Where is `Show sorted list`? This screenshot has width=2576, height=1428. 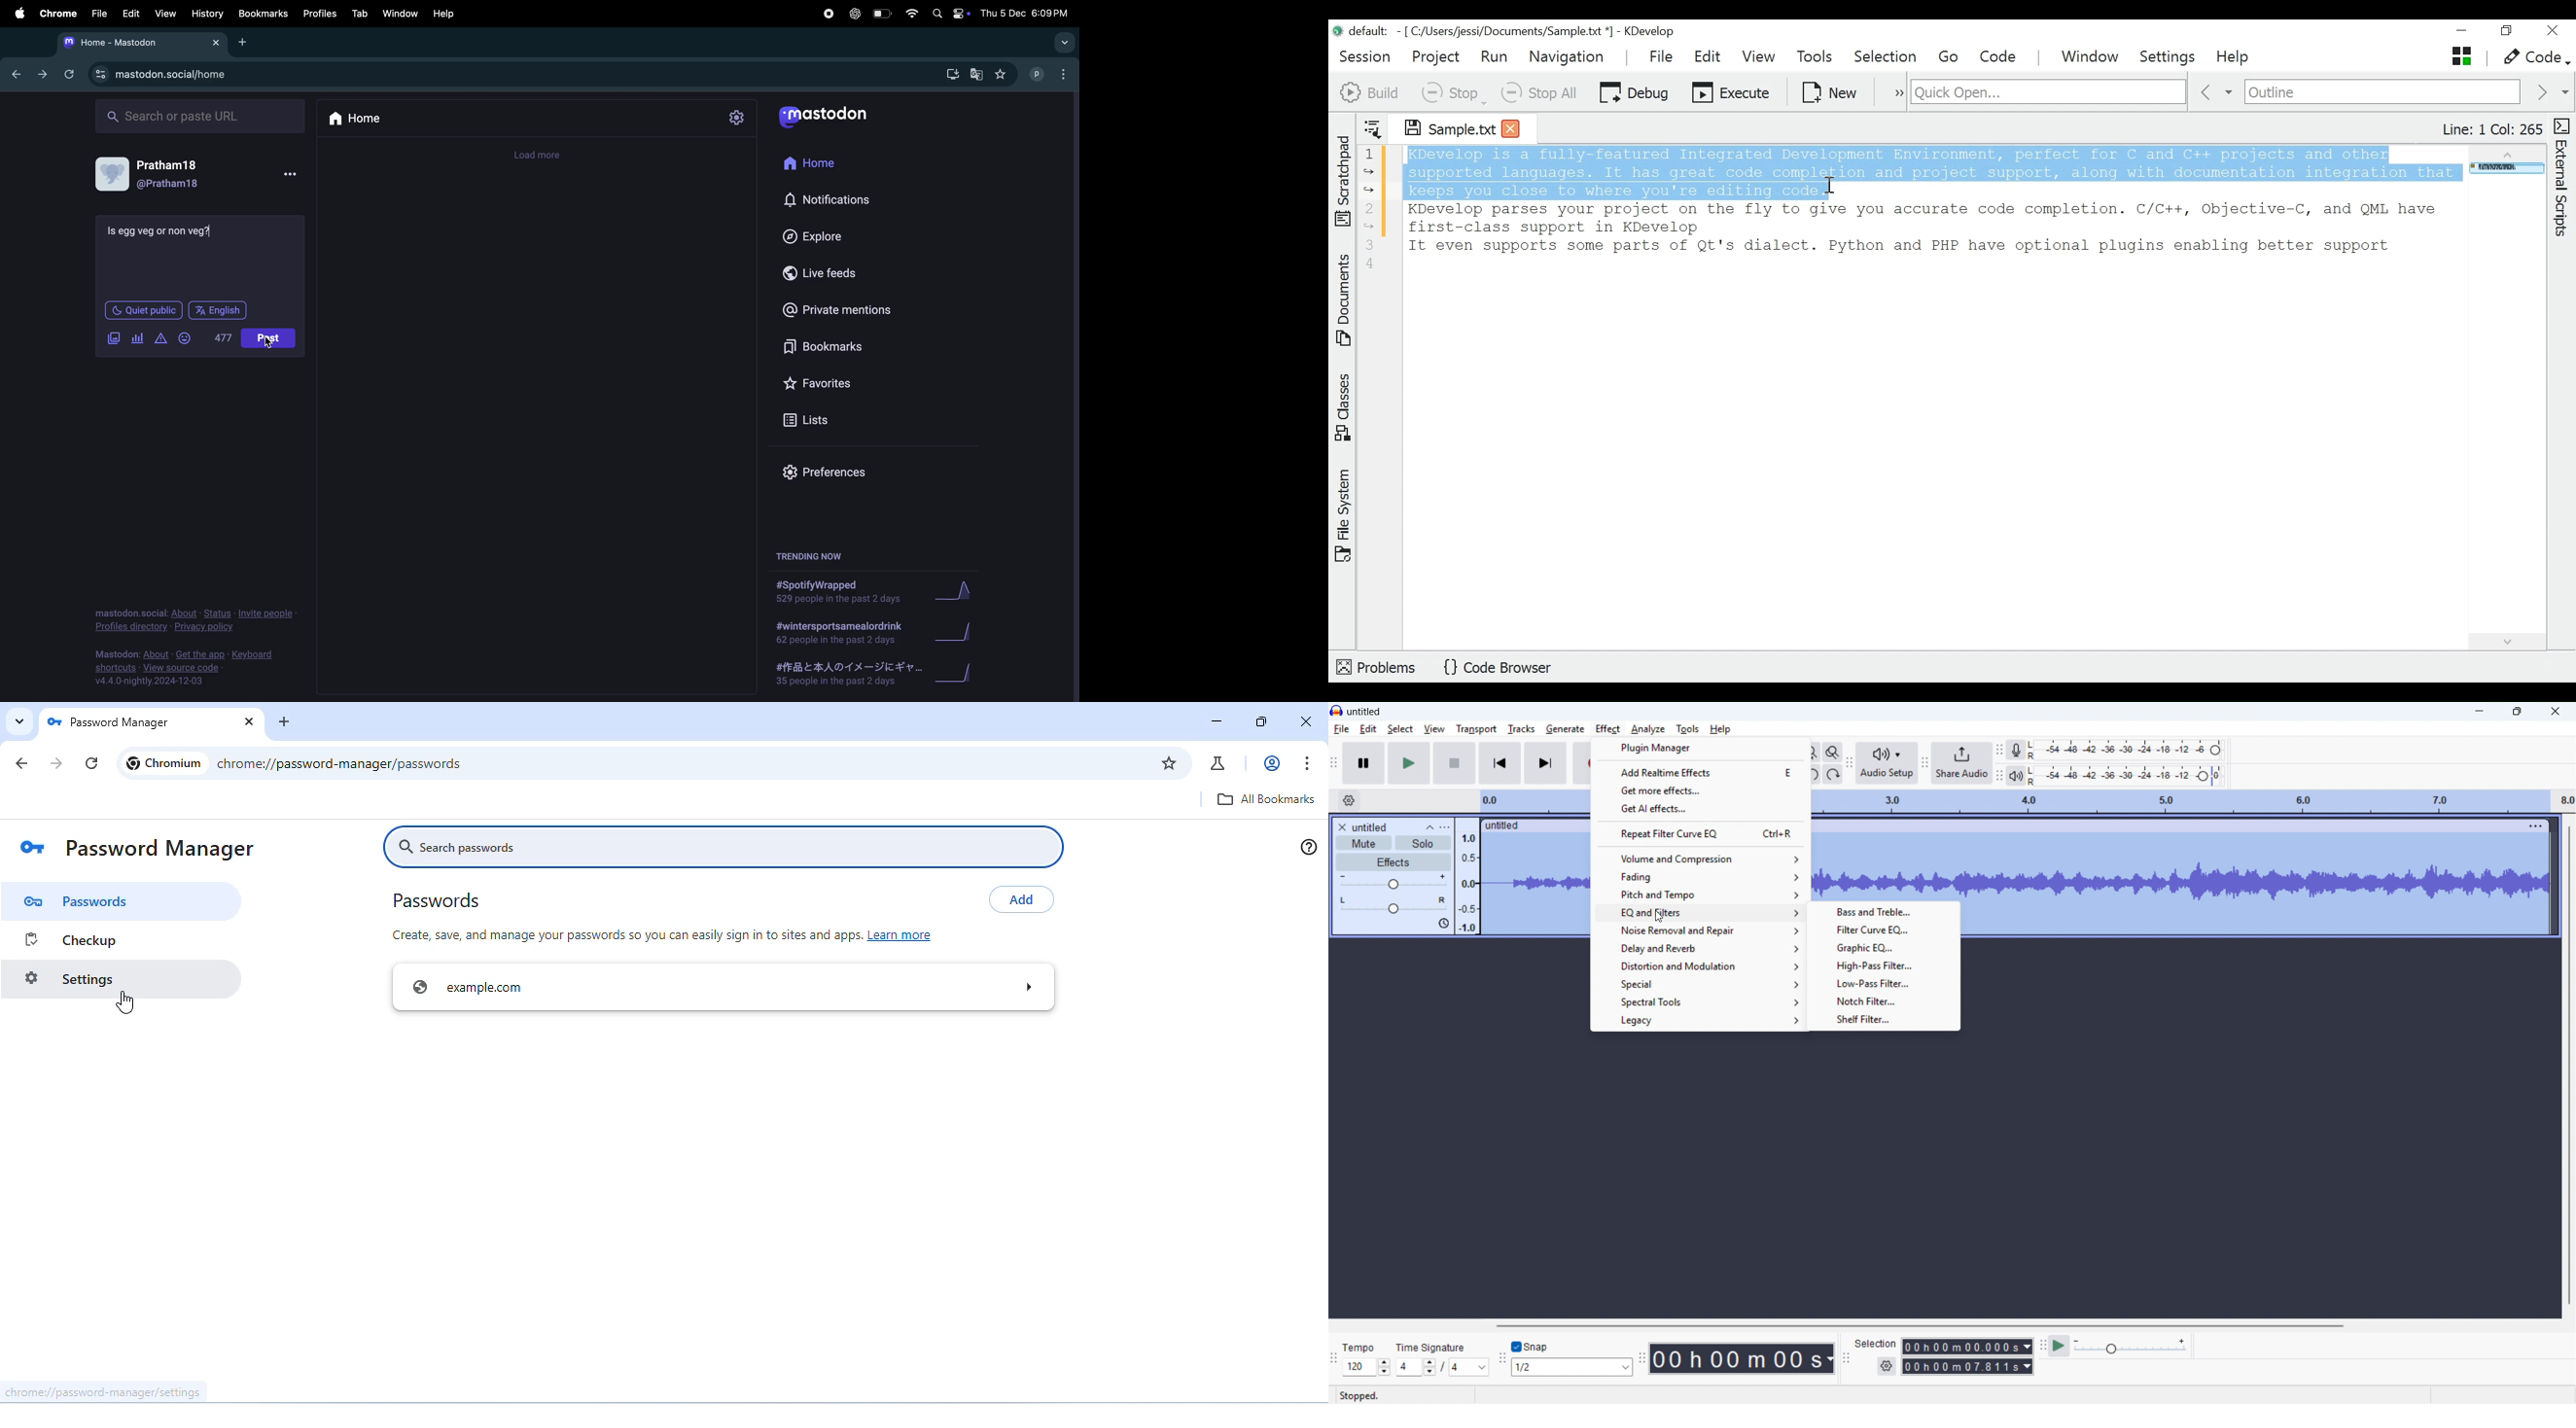
Show sorted list is located at coordinates (1373, 126).